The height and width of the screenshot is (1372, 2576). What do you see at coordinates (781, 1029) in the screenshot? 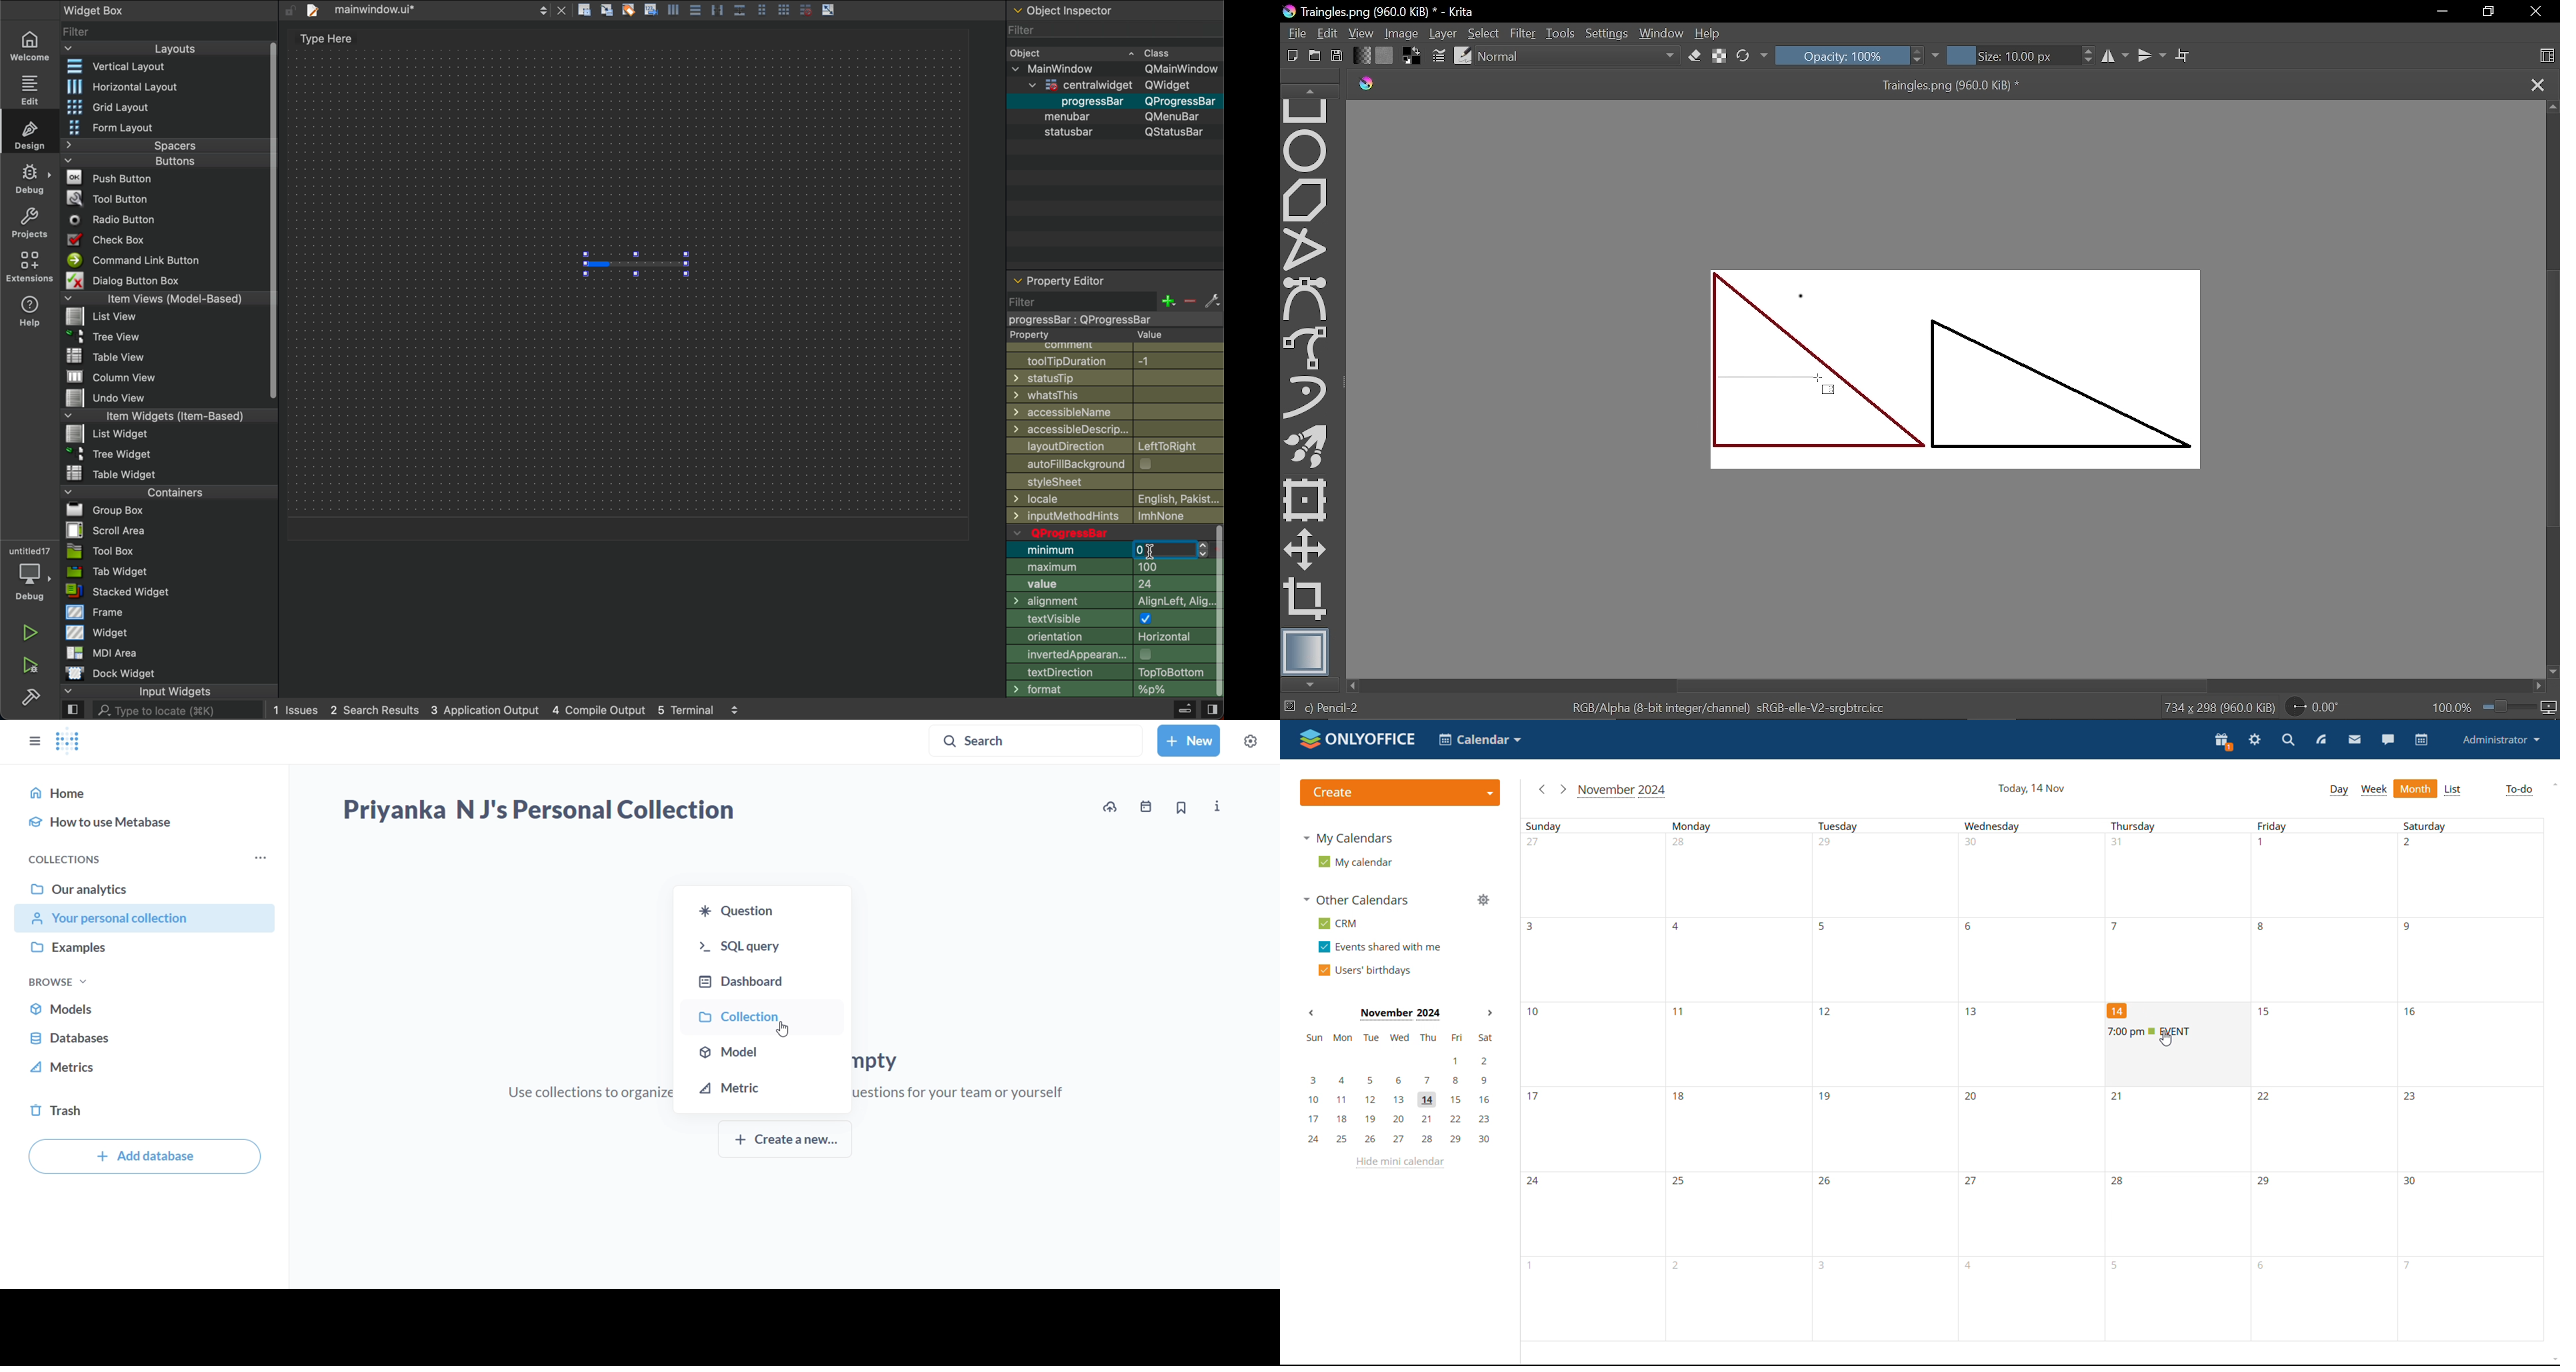
I see `cursor` at bounding box center [781, 1029].